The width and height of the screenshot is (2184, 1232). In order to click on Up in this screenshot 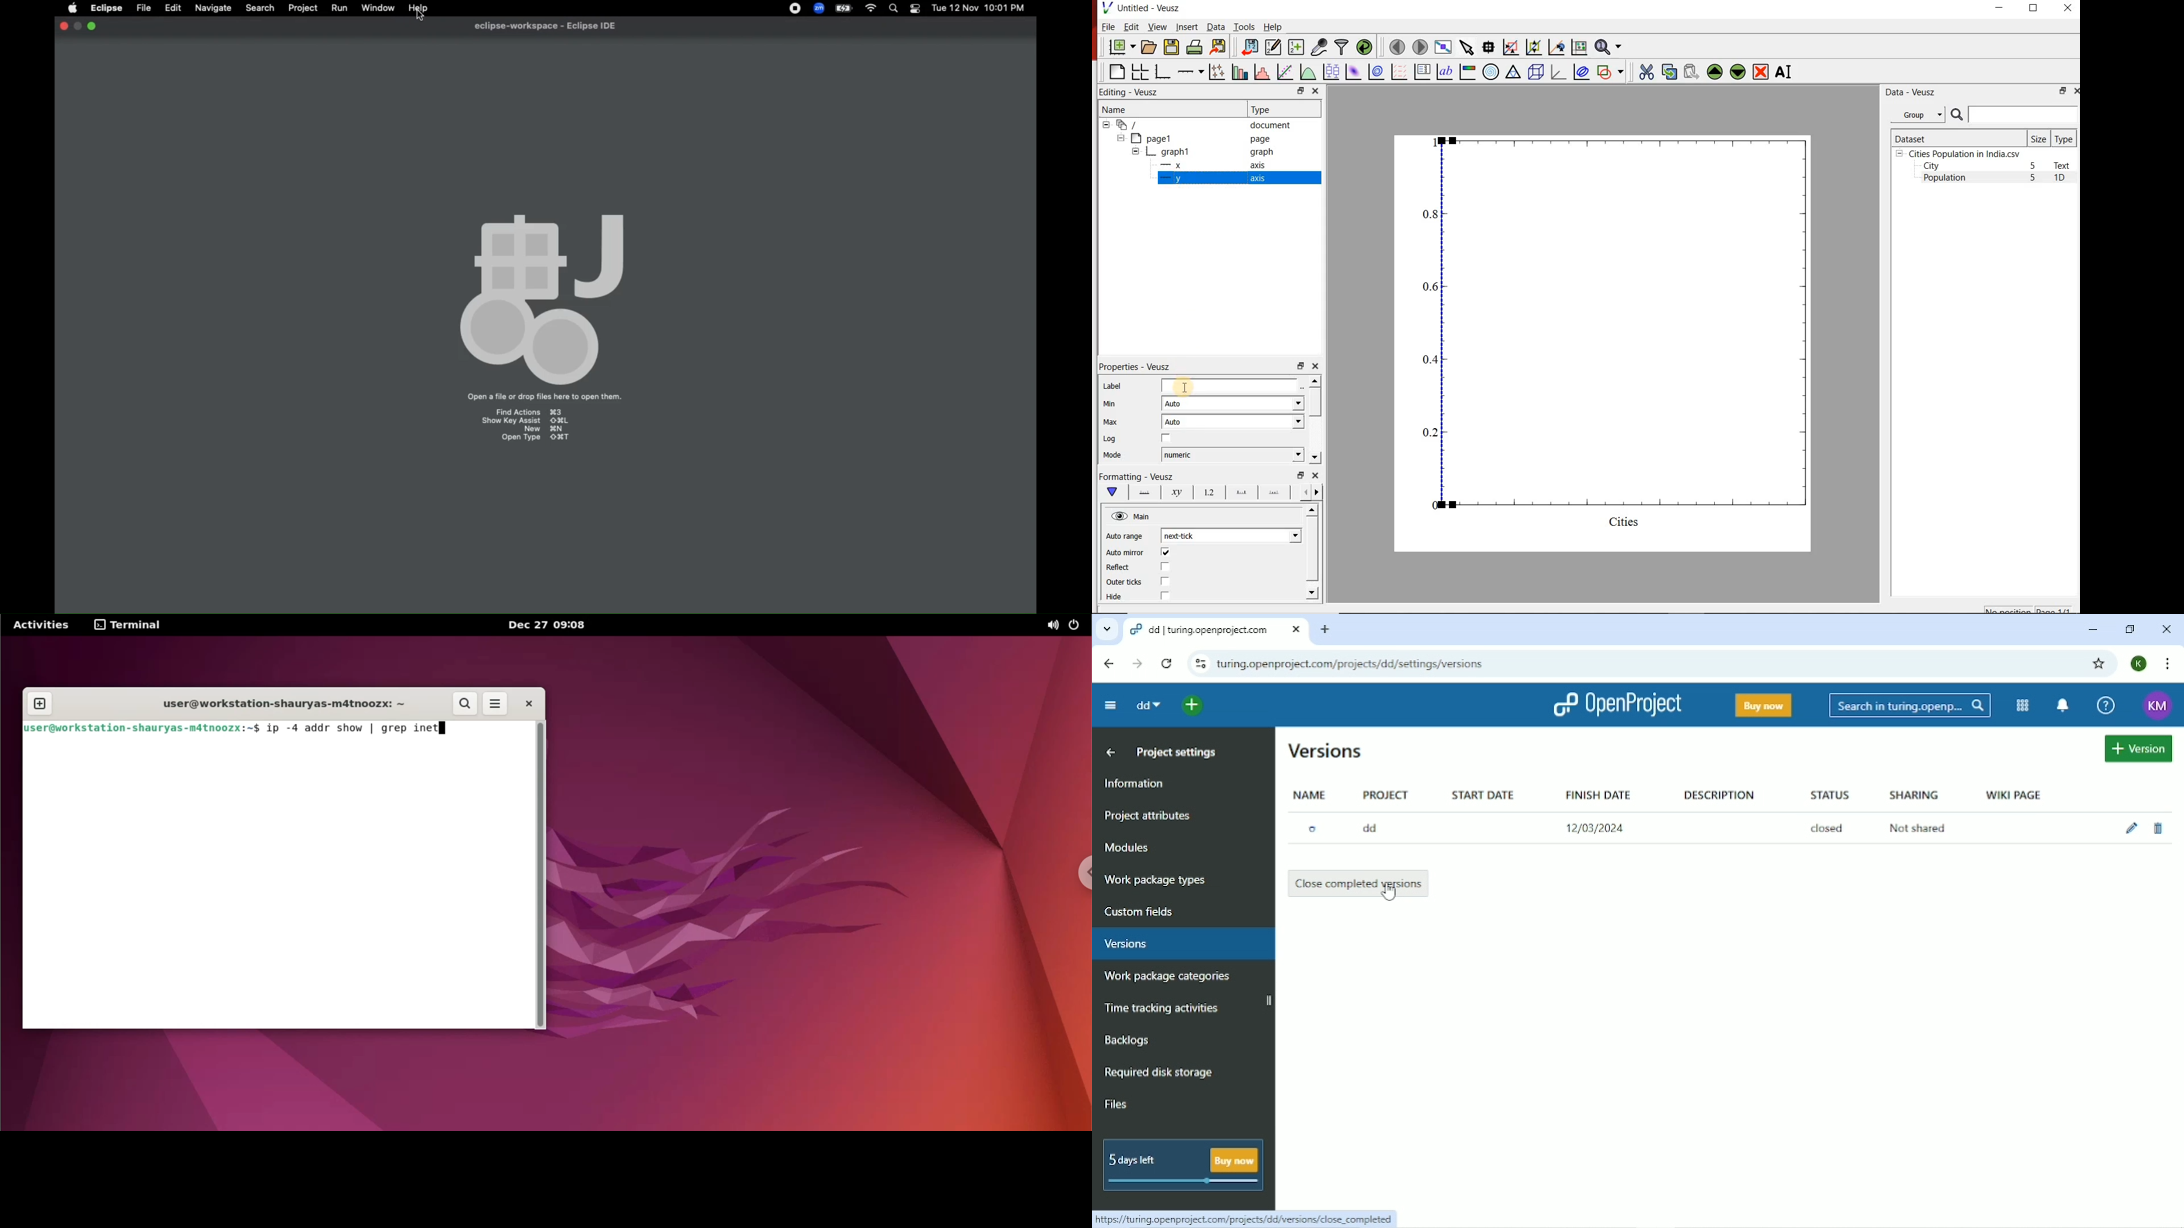, I will do `click(1112, 753)`.